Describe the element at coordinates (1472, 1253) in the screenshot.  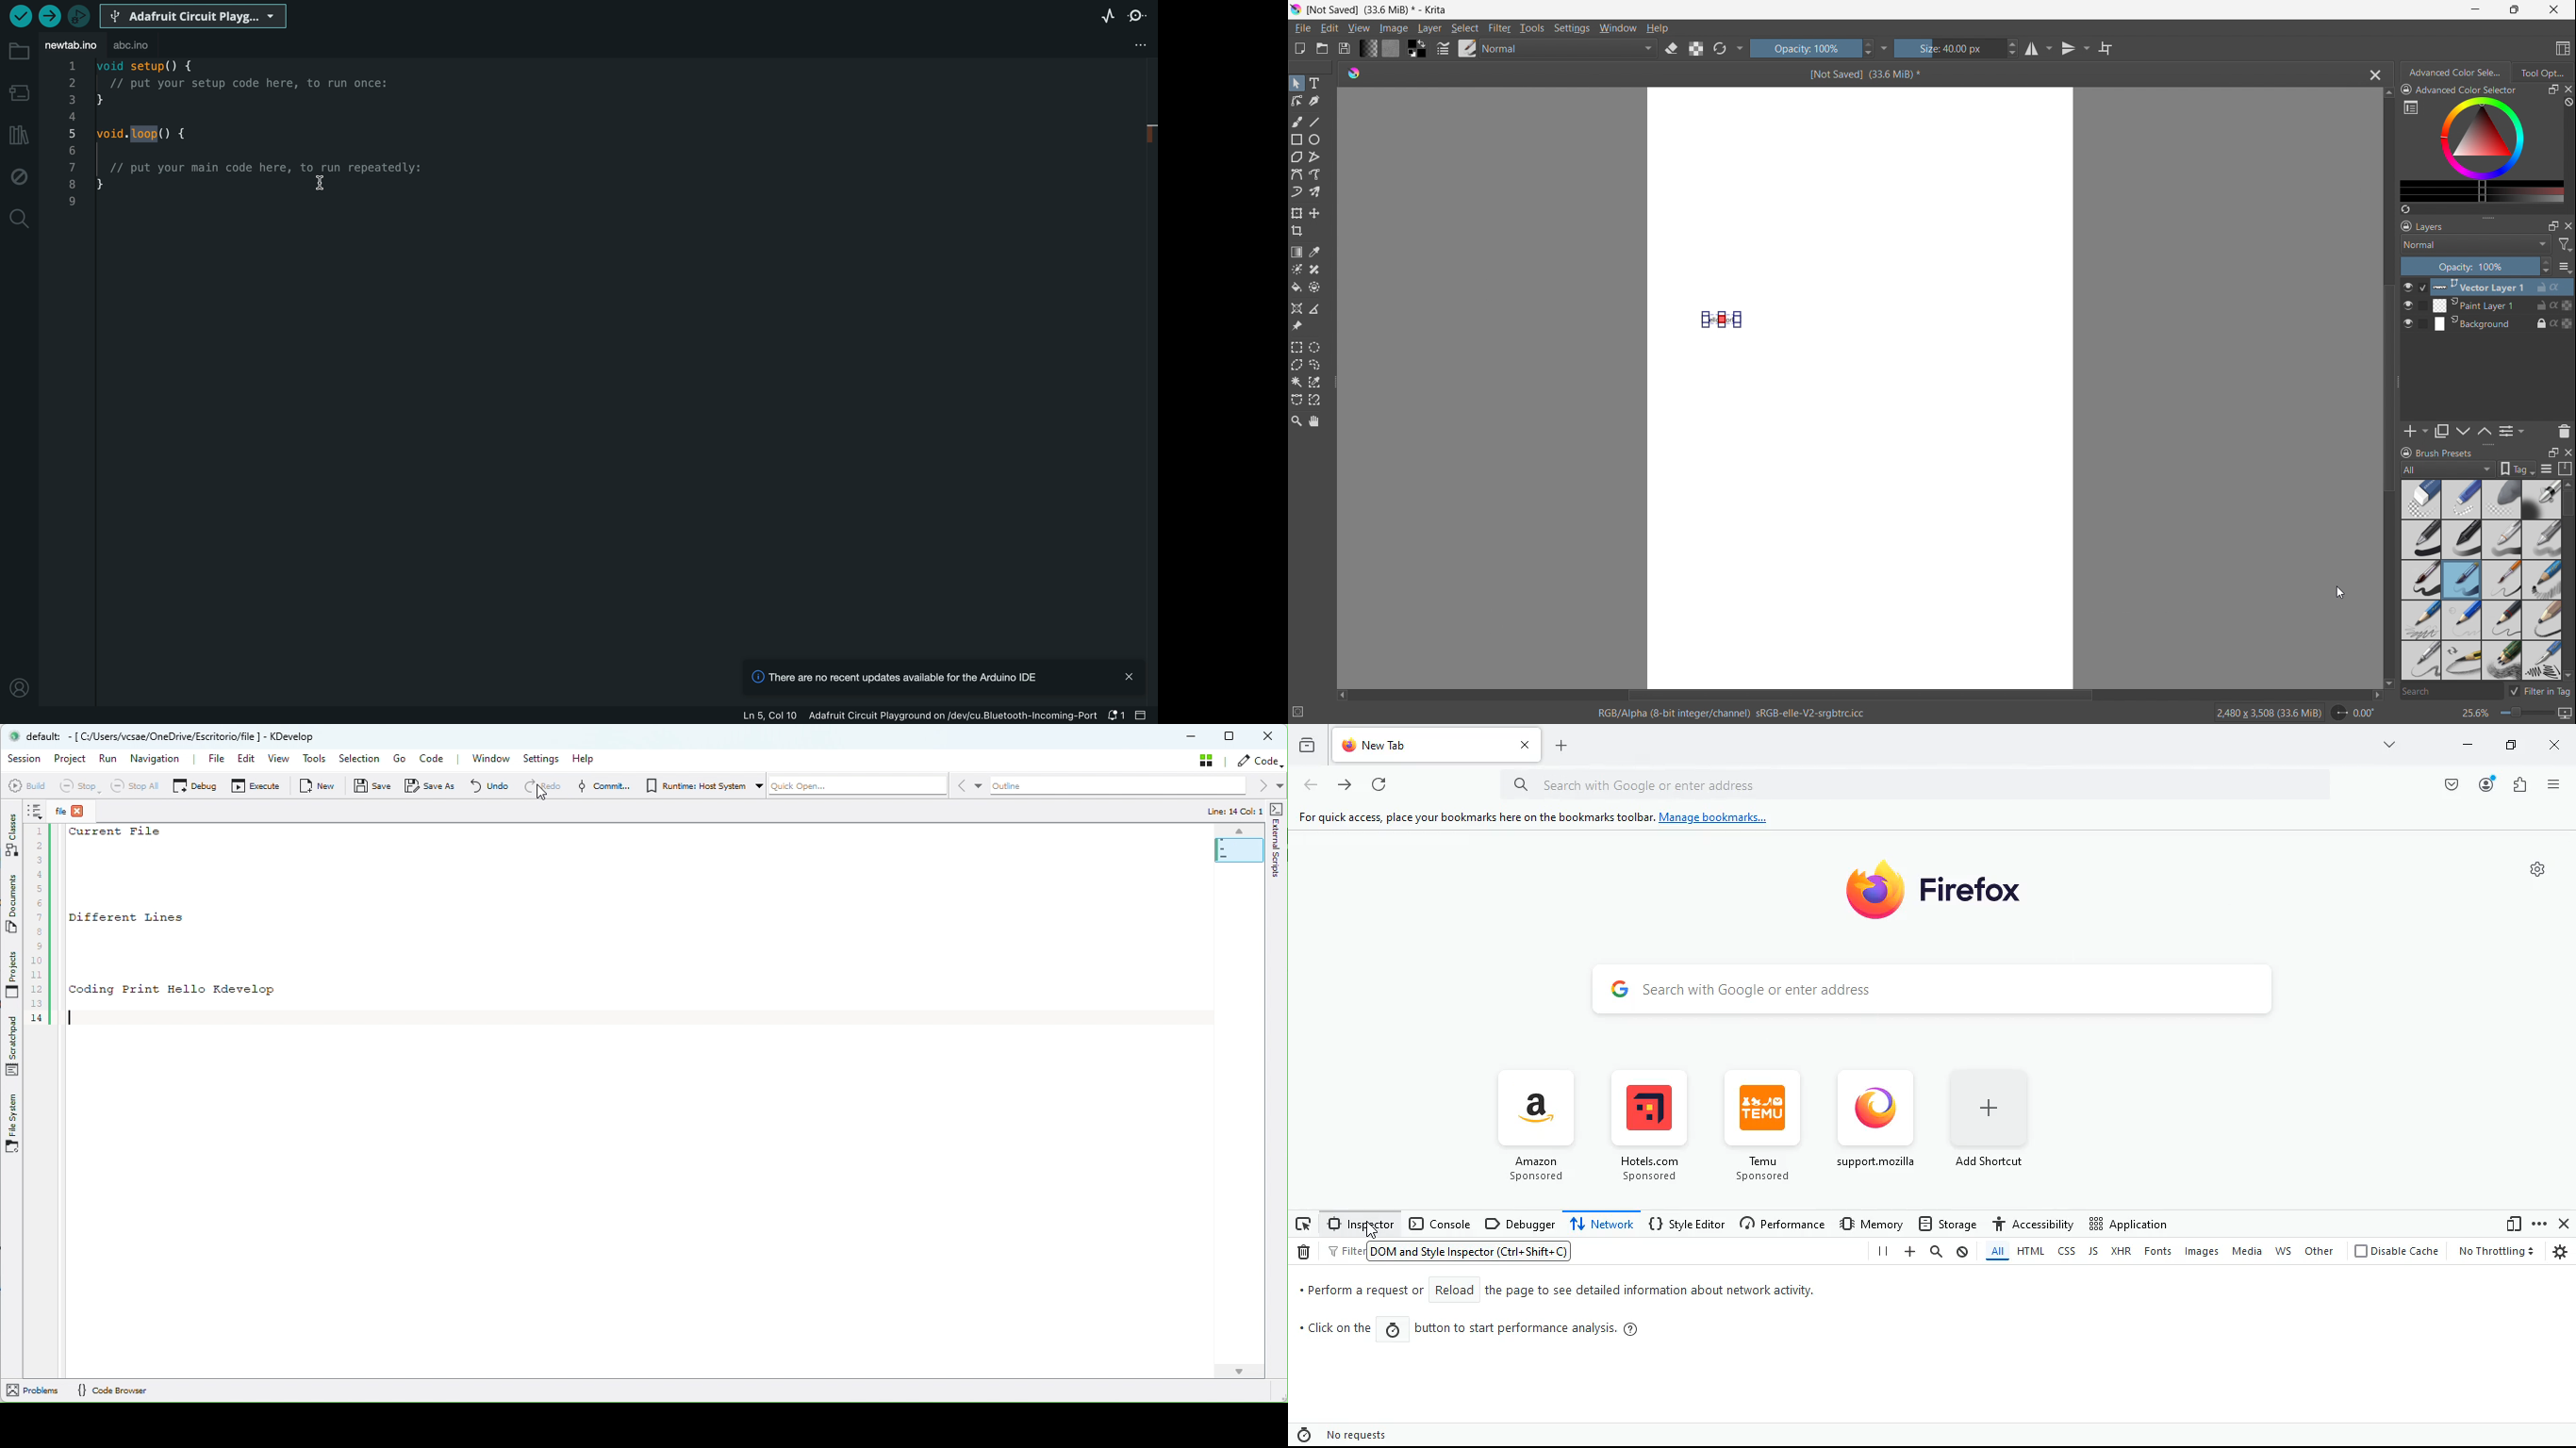
I see `{ DOM and Style Inspector (Ctrl+ Shift+C)|` at that location.